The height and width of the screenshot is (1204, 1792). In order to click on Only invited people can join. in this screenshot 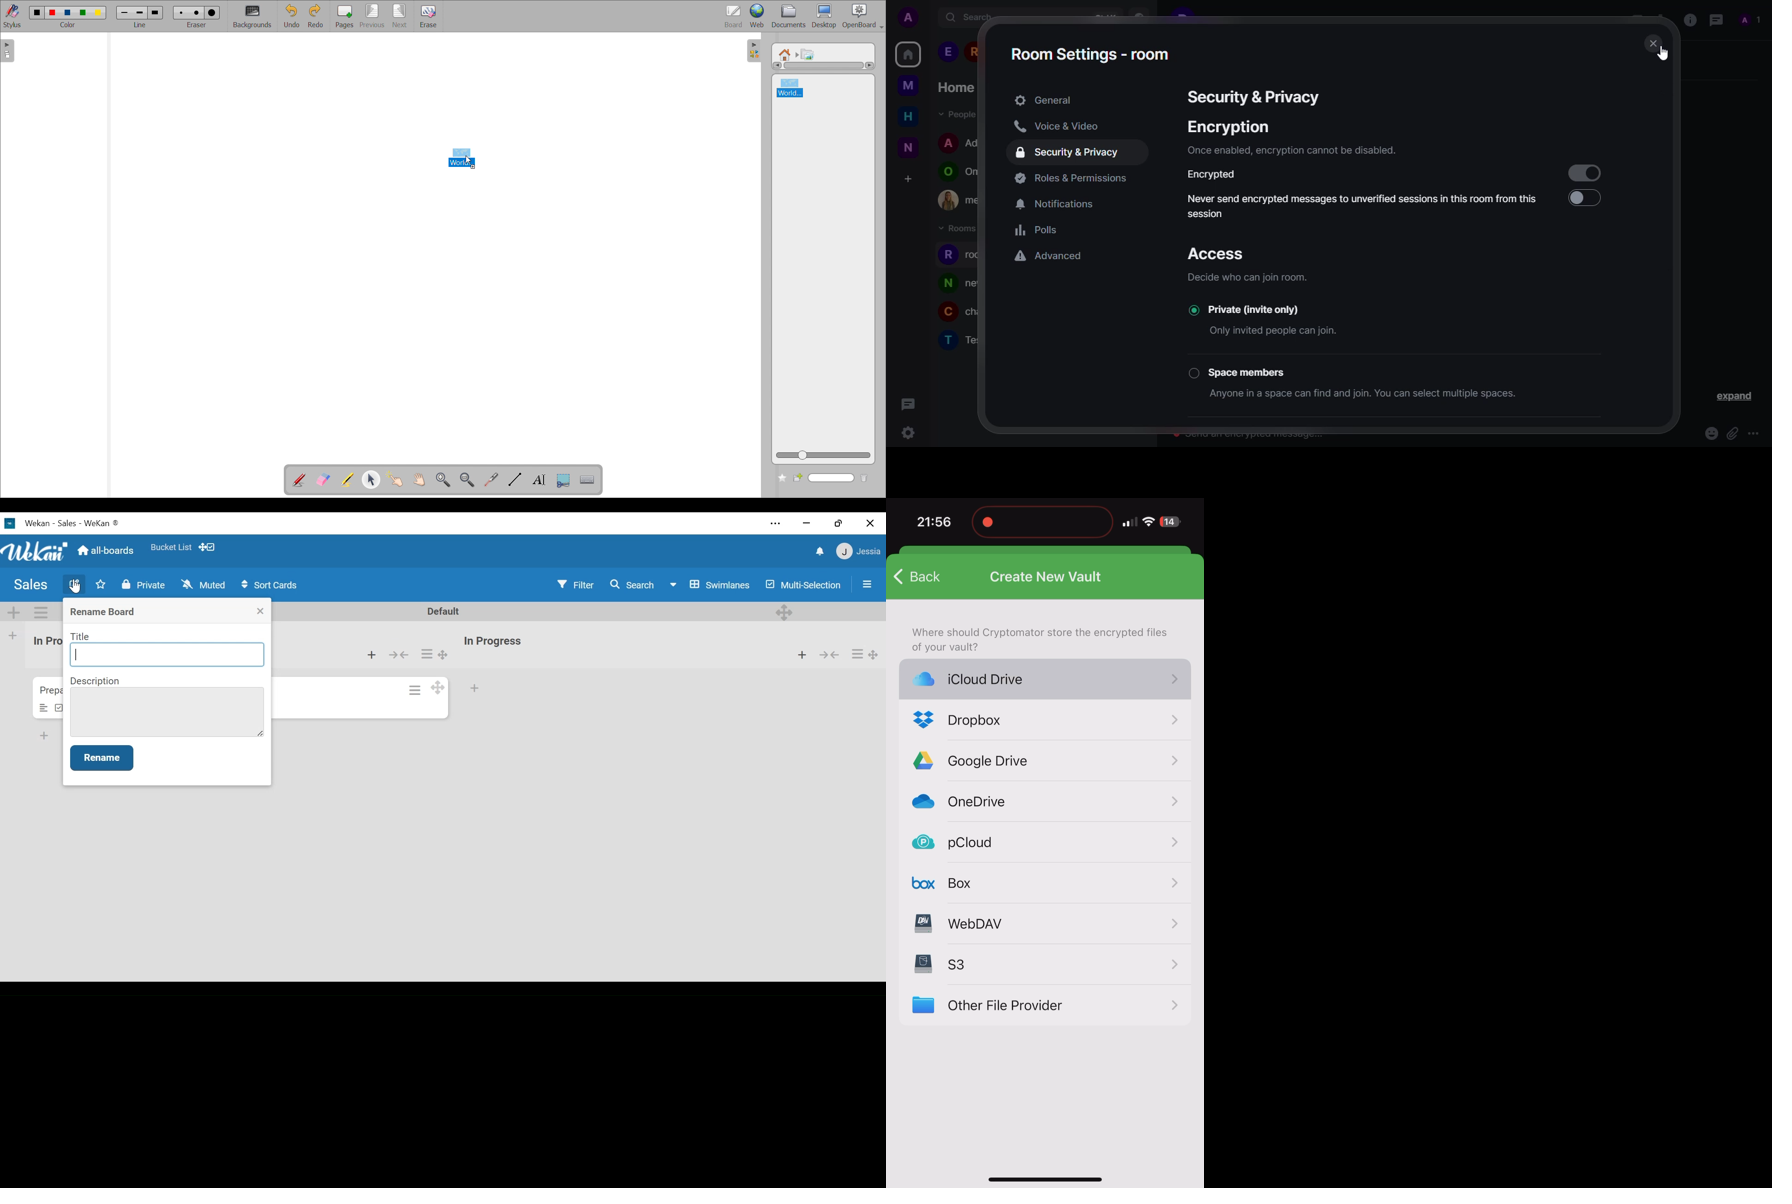, I will do `click(1276, 332)`.